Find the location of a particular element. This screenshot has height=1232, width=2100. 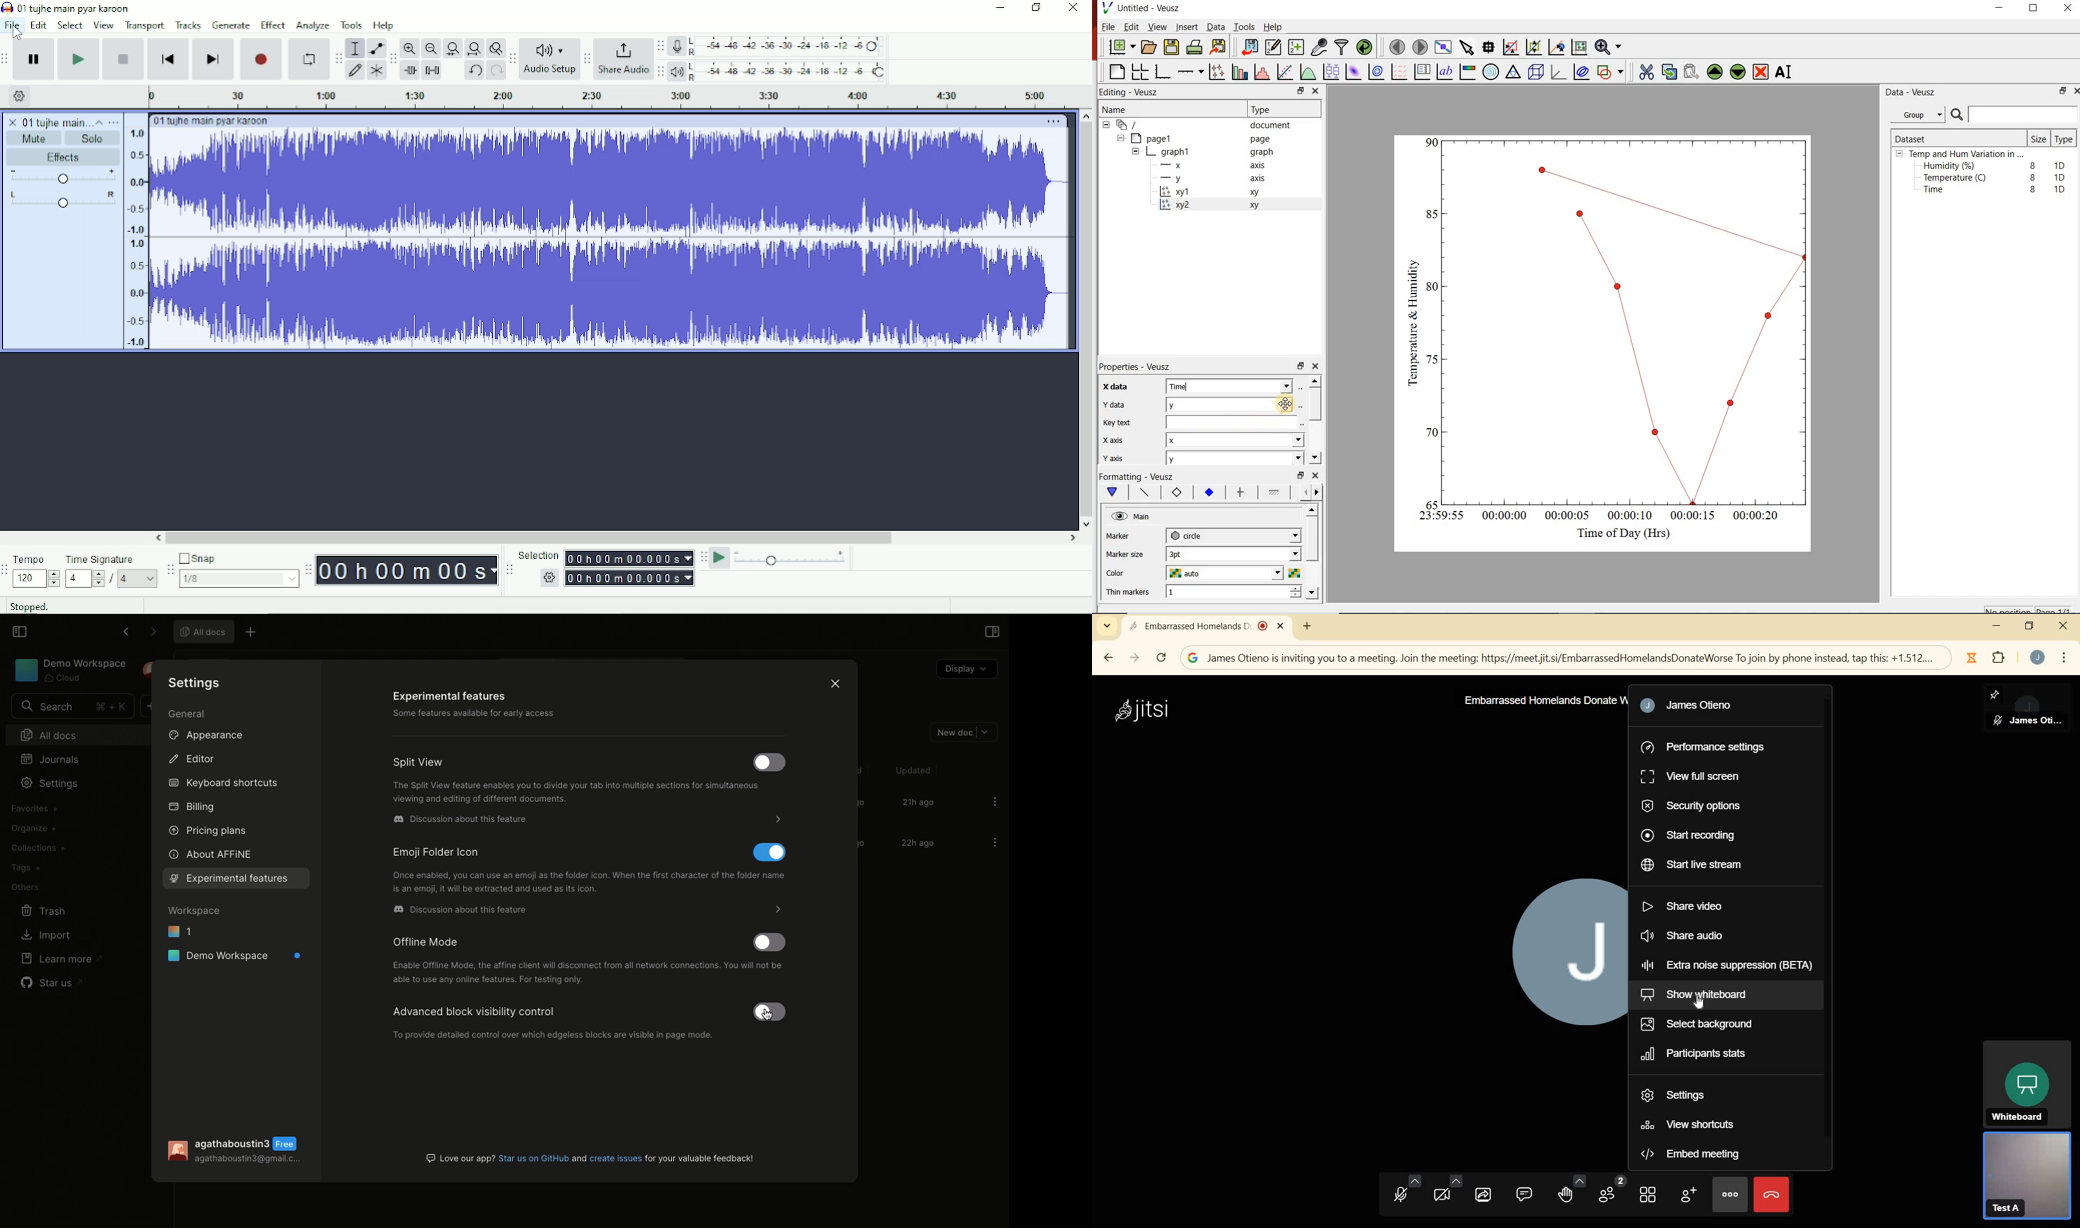

22h ago is located at coordinates (916, 845).